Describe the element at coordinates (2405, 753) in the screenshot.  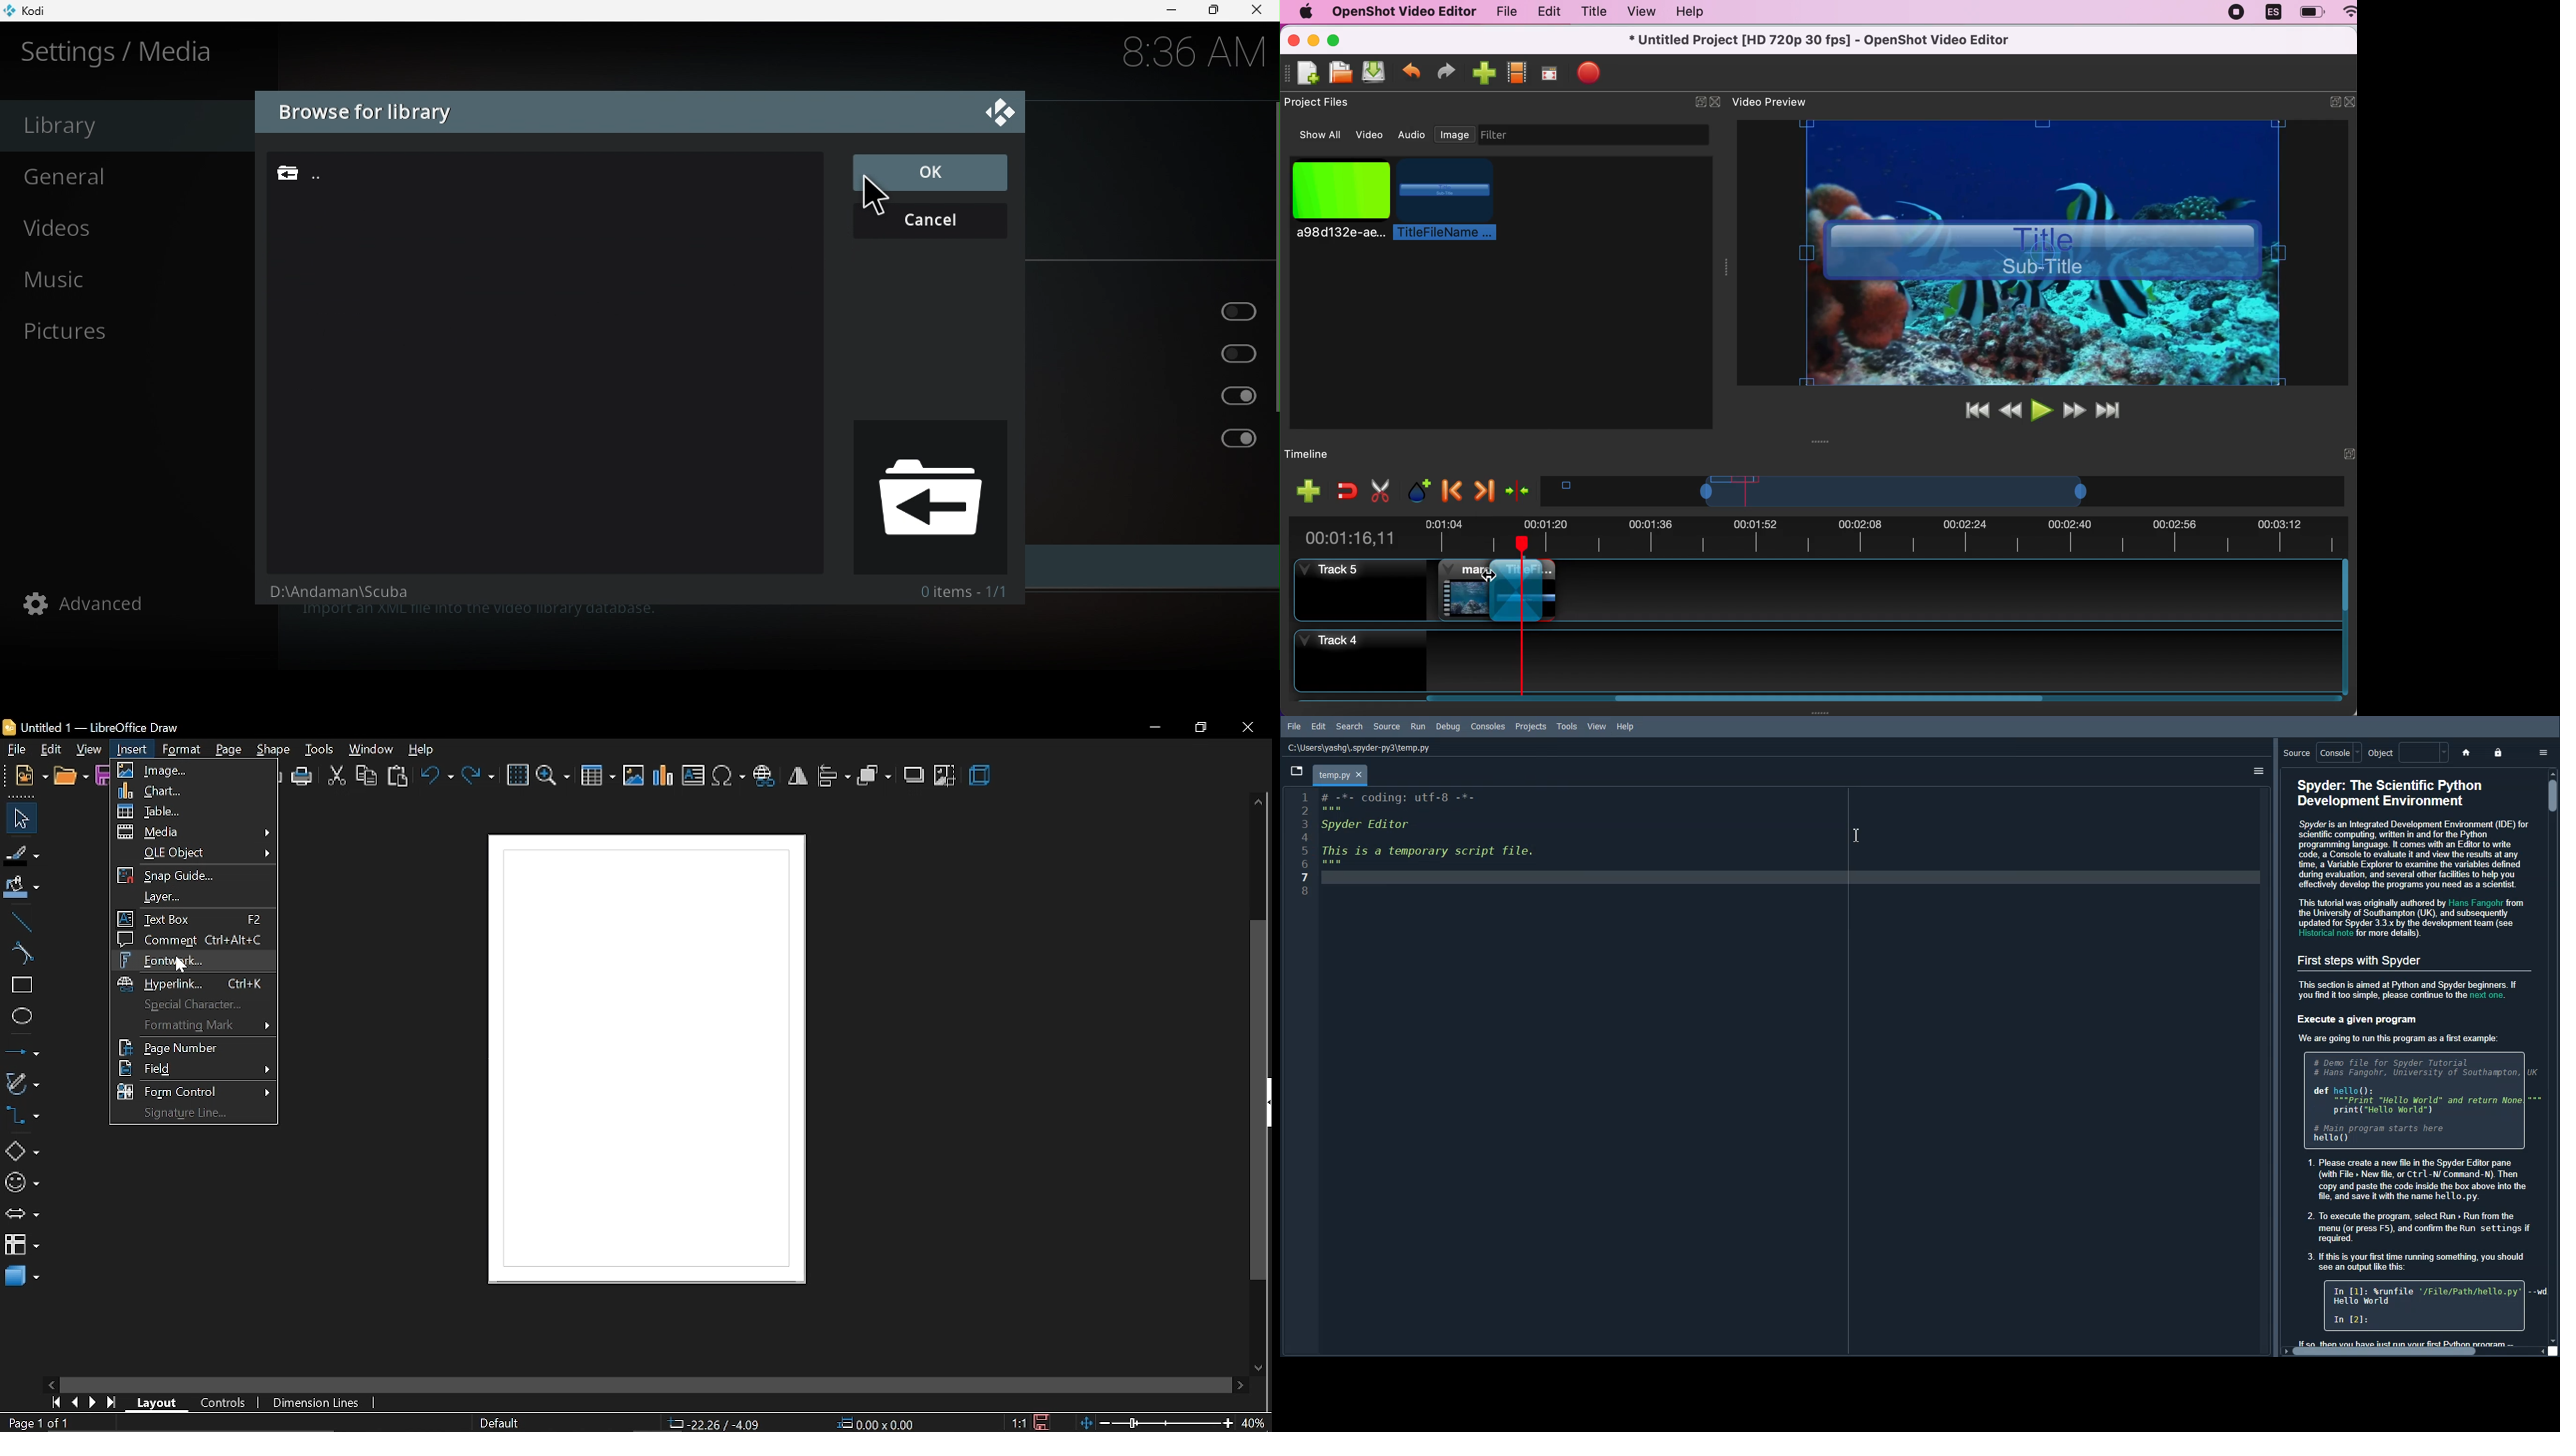
I see `Object:` at that location.